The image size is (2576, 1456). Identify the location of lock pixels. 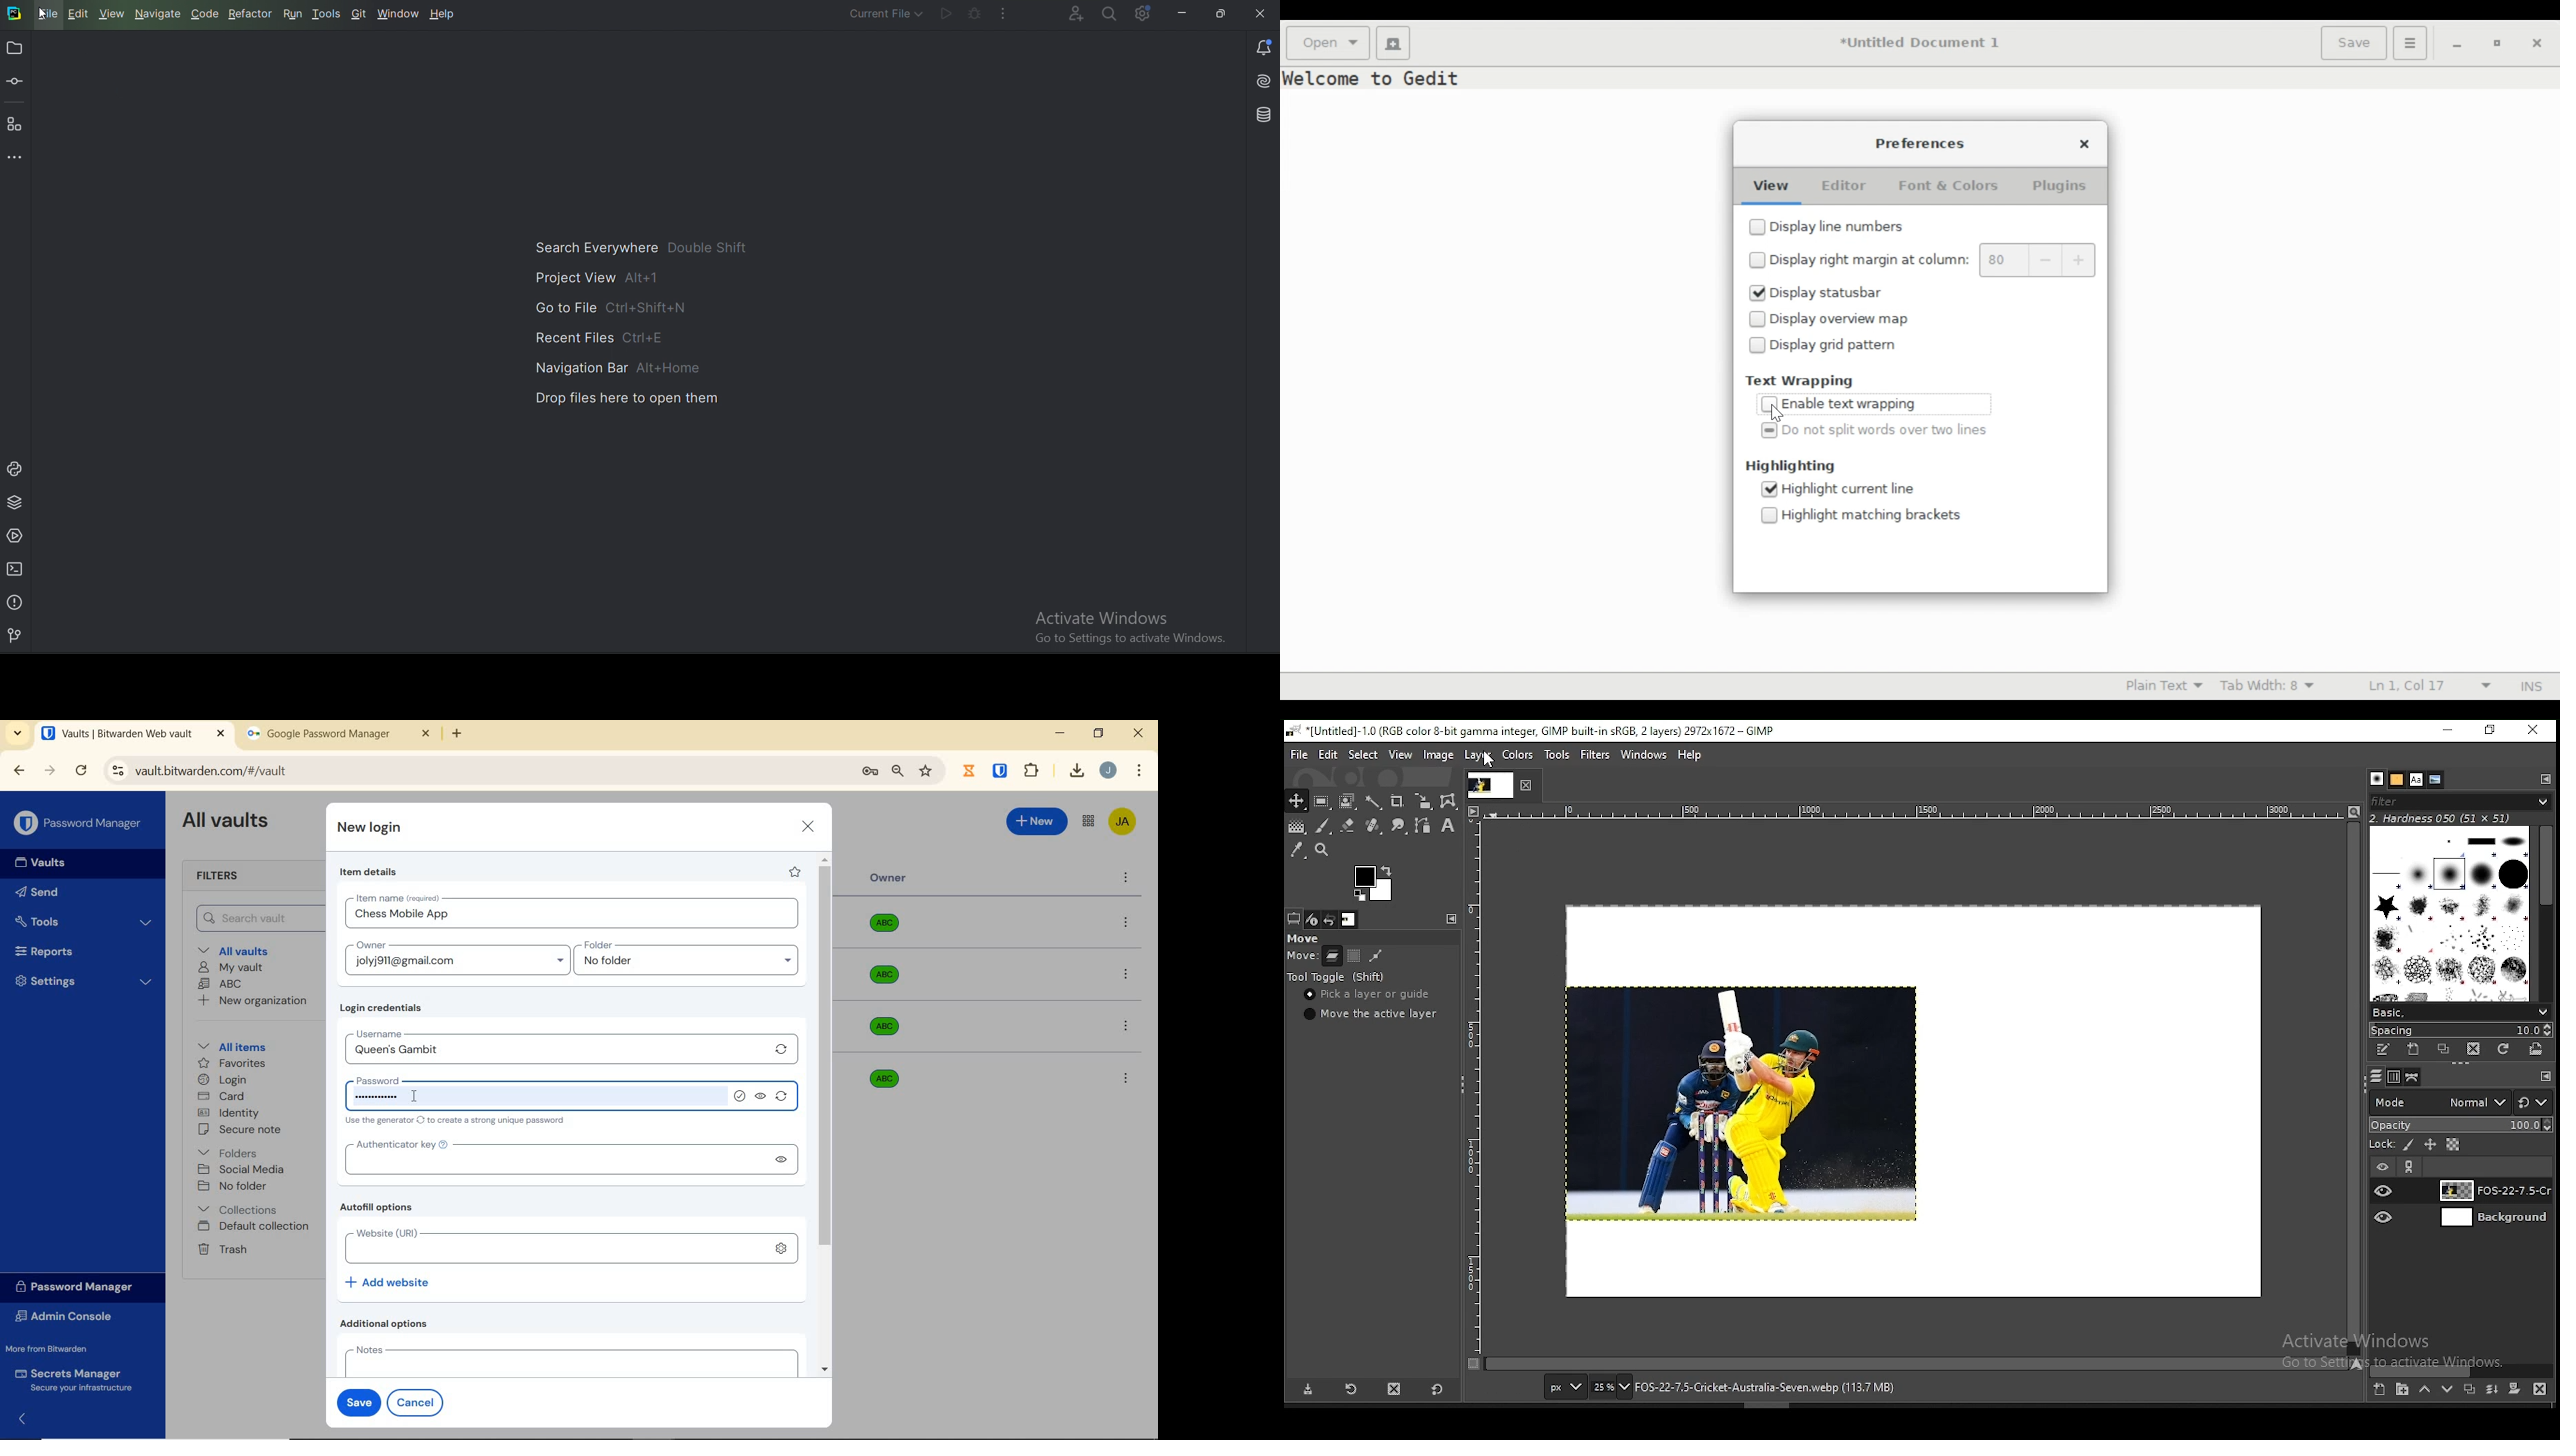
(2410, 1147).